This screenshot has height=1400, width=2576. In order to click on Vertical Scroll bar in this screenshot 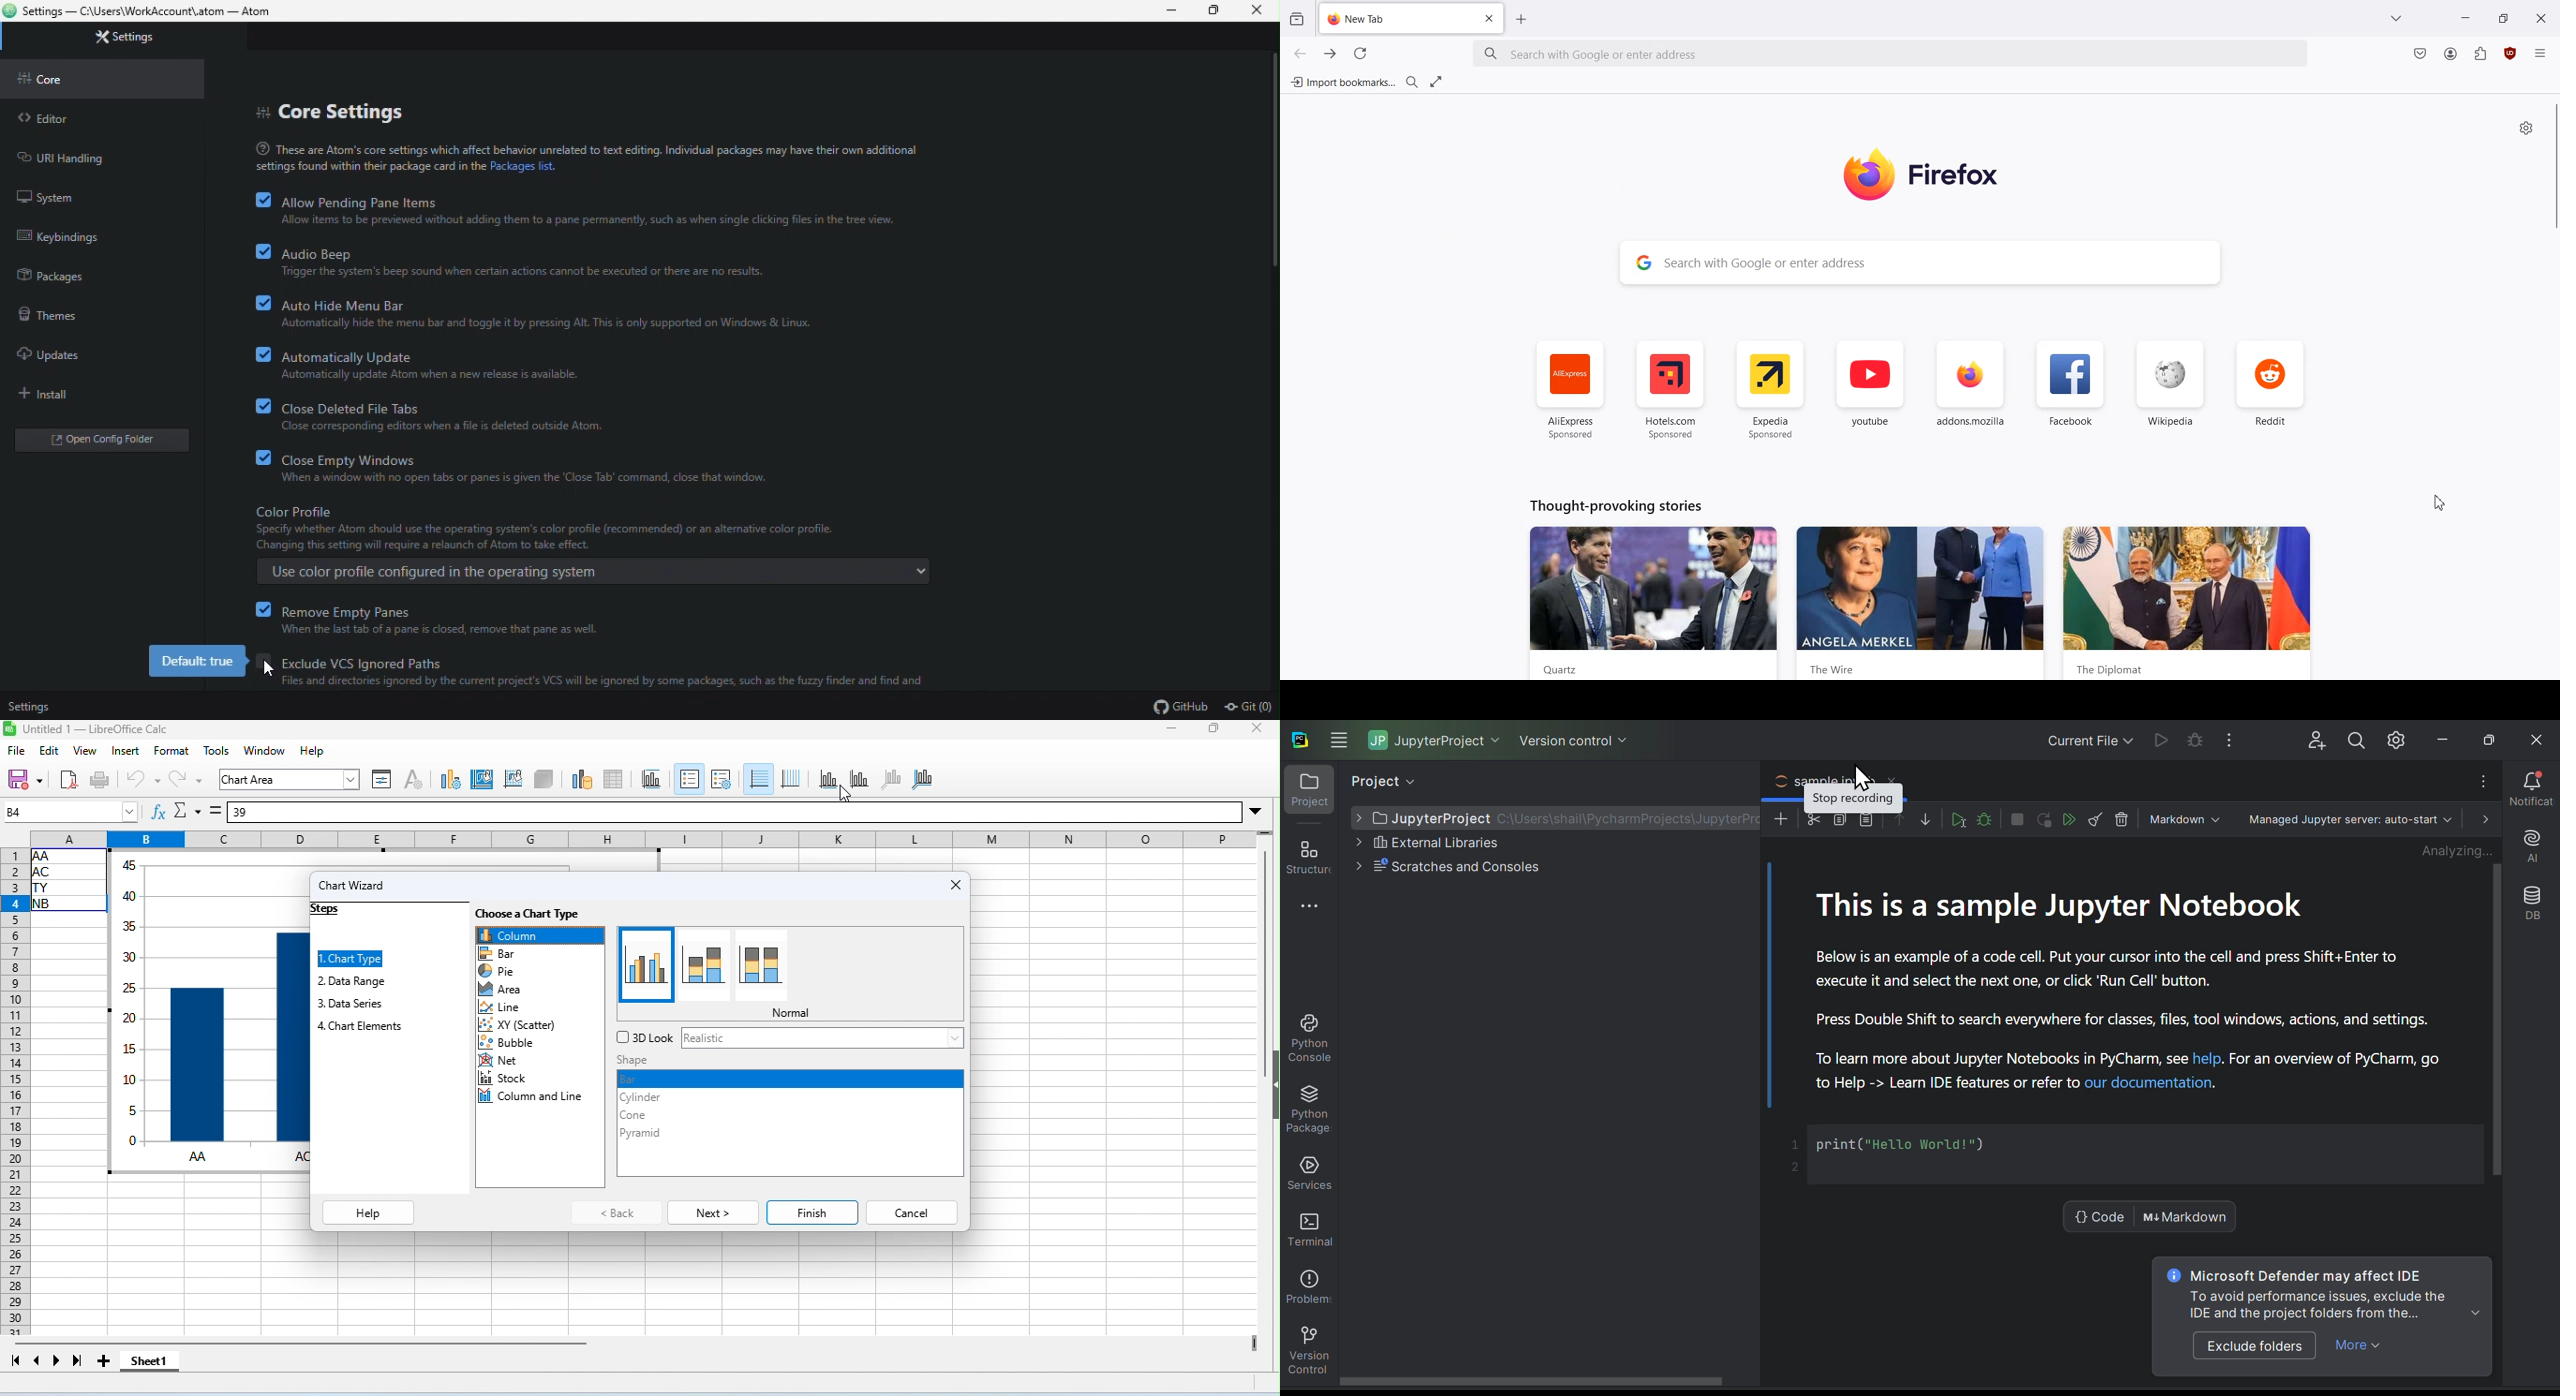, I will do `click(2552, 167)`.